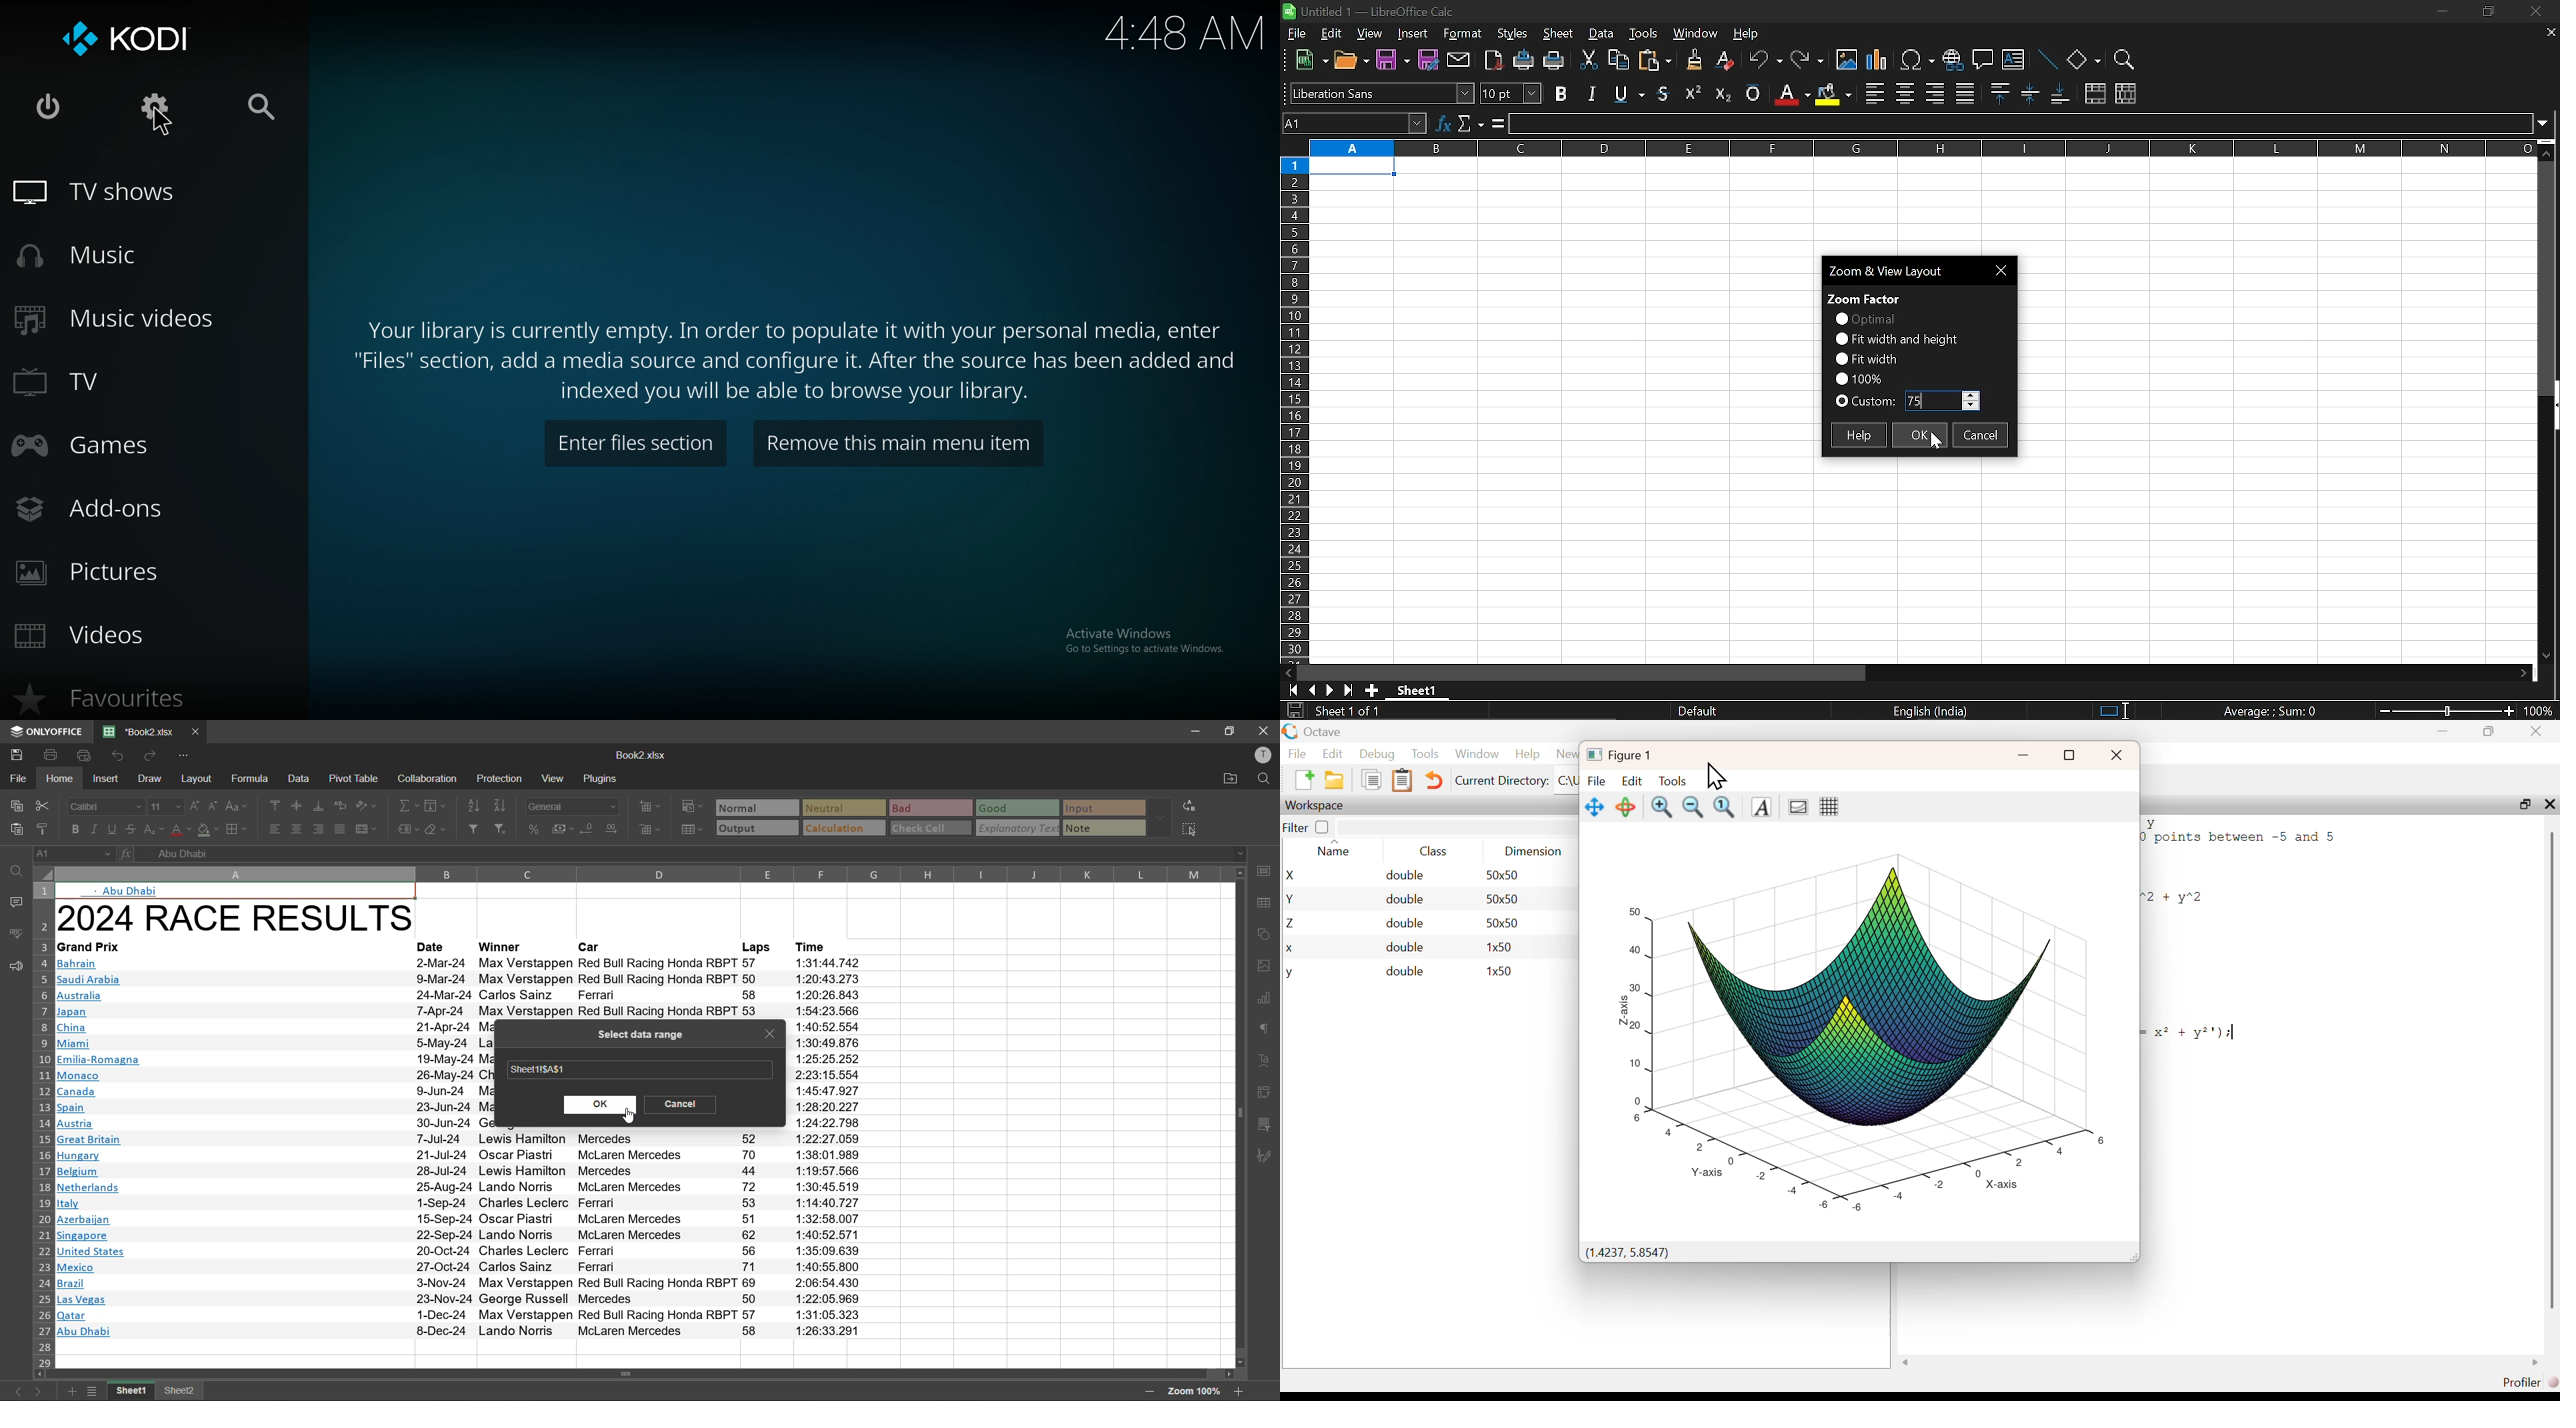 The height and width of the screenshot is (1428, 2576). I want to click on protection, so click(501, 779).